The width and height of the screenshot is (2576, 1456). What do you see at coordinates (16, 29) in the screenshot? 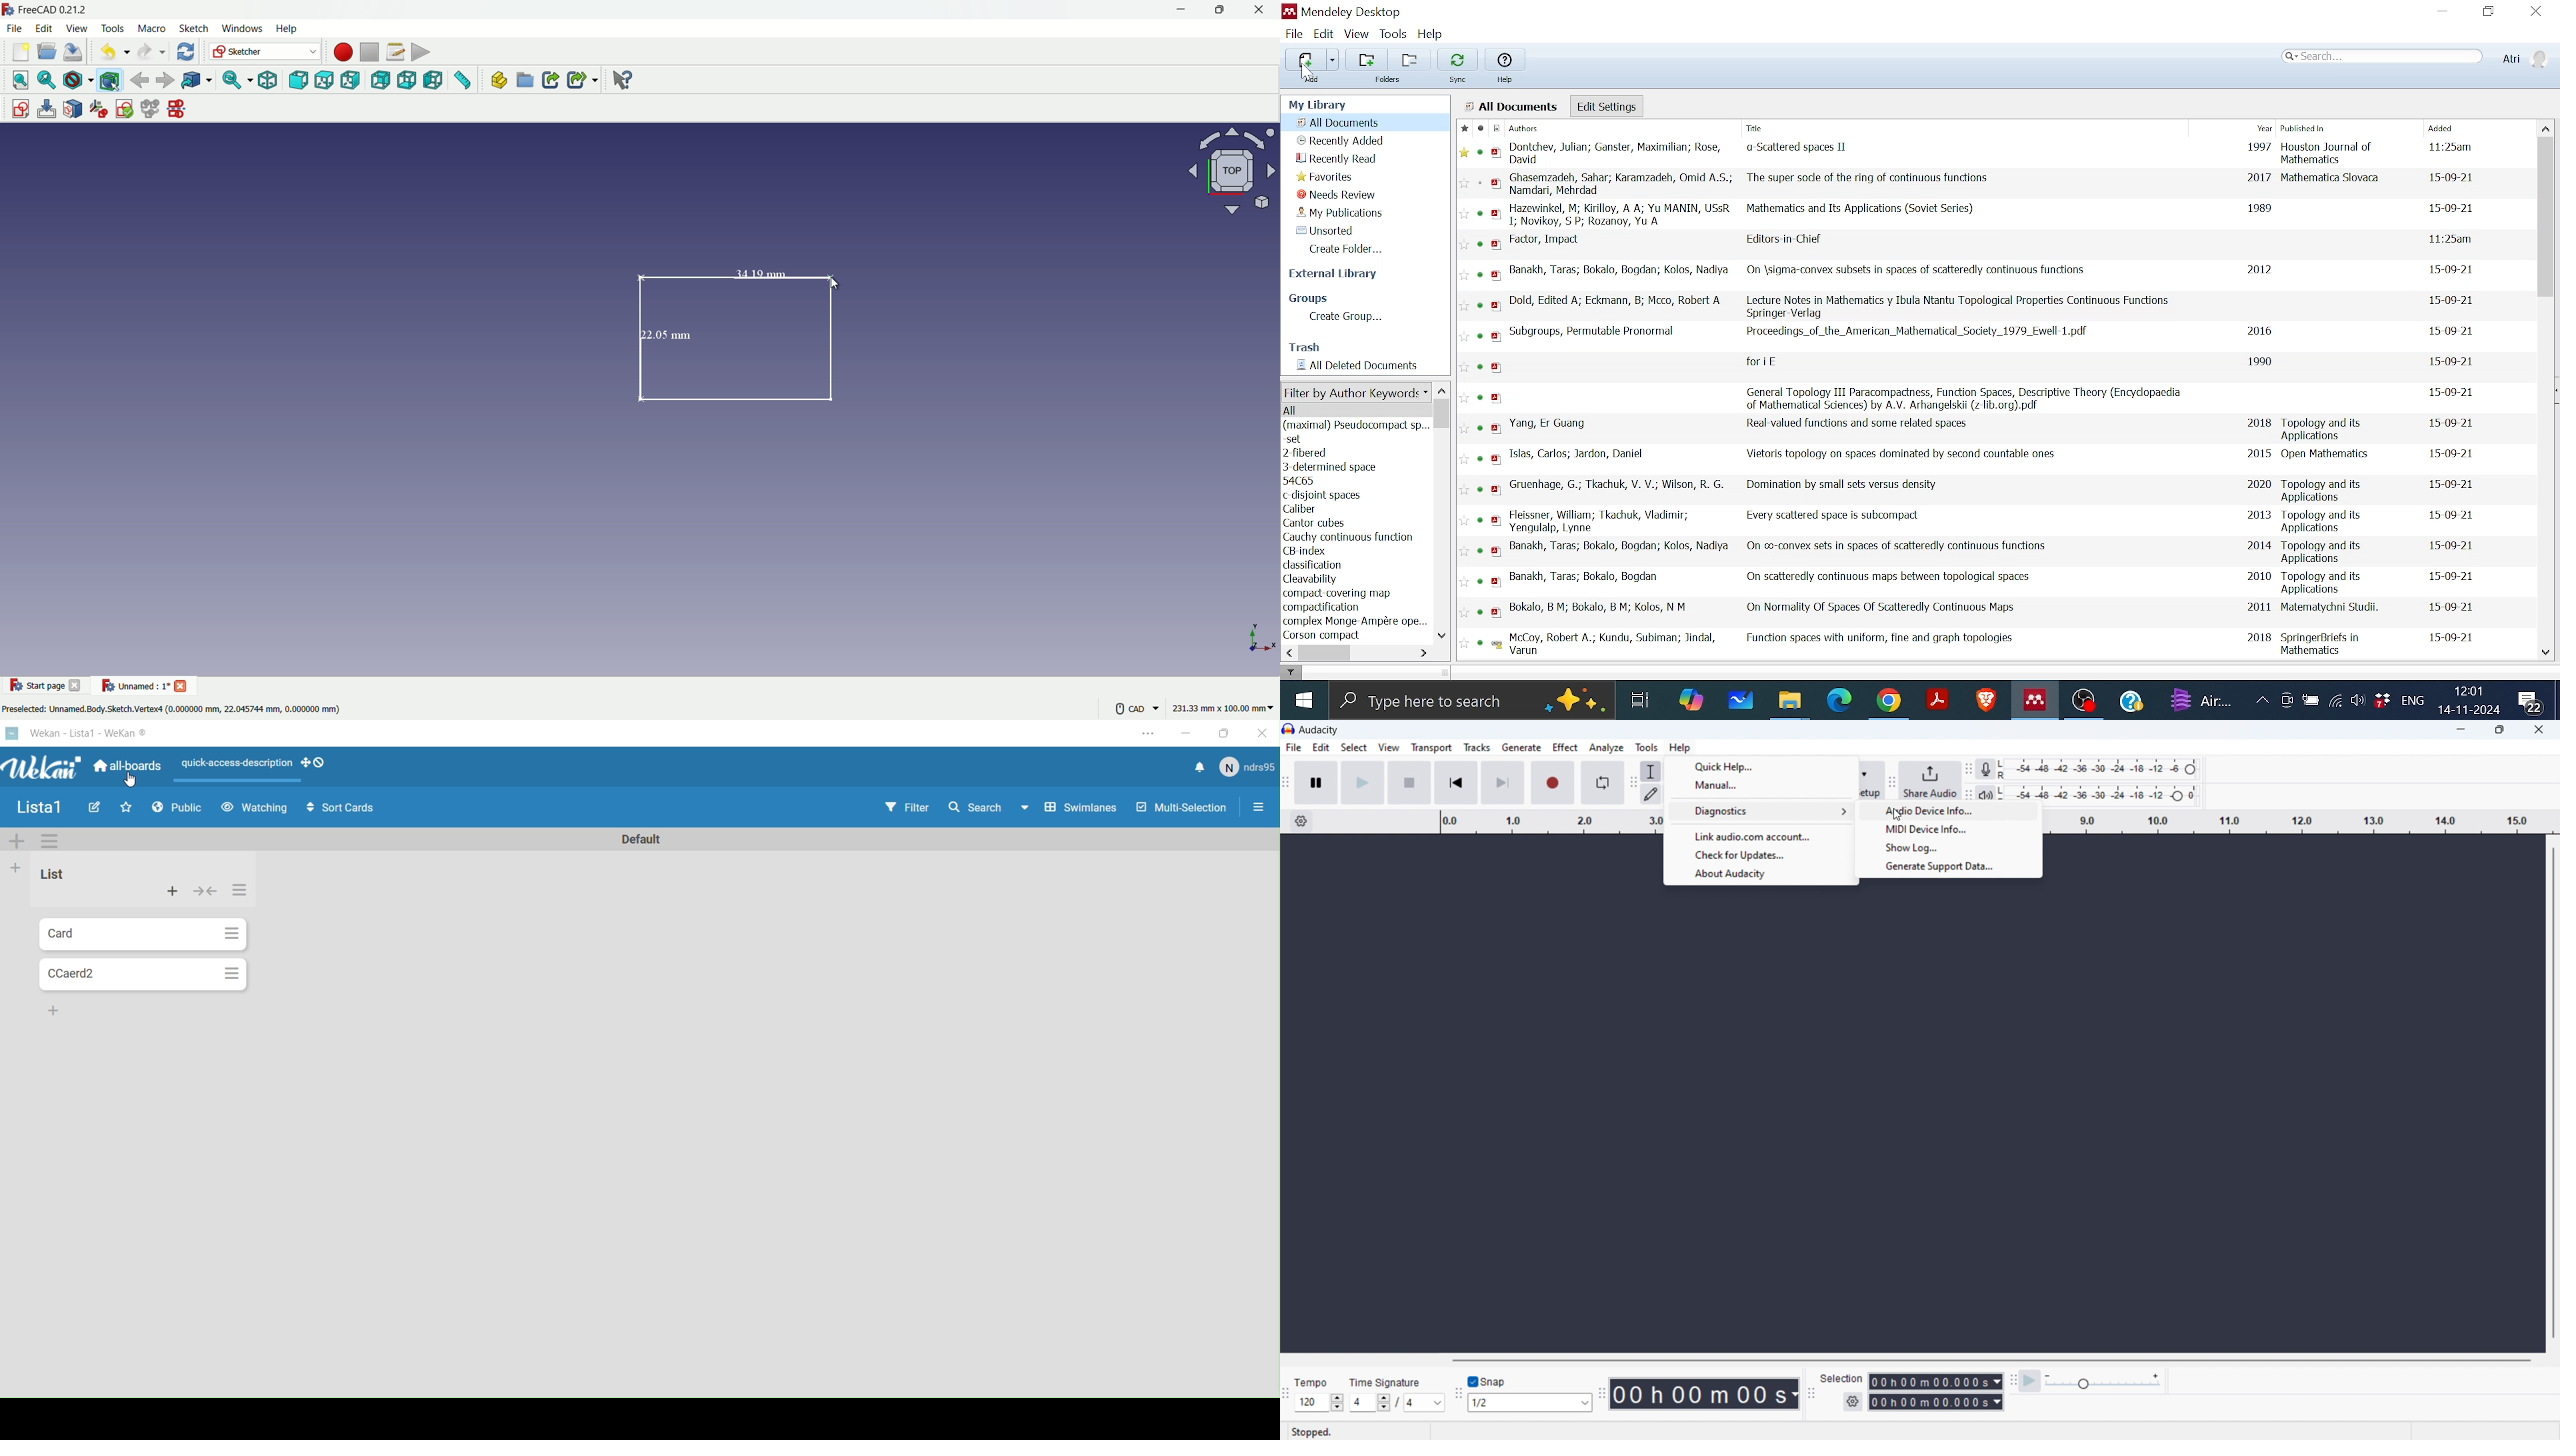
I see `file menu` at bounding box center [16, 29].